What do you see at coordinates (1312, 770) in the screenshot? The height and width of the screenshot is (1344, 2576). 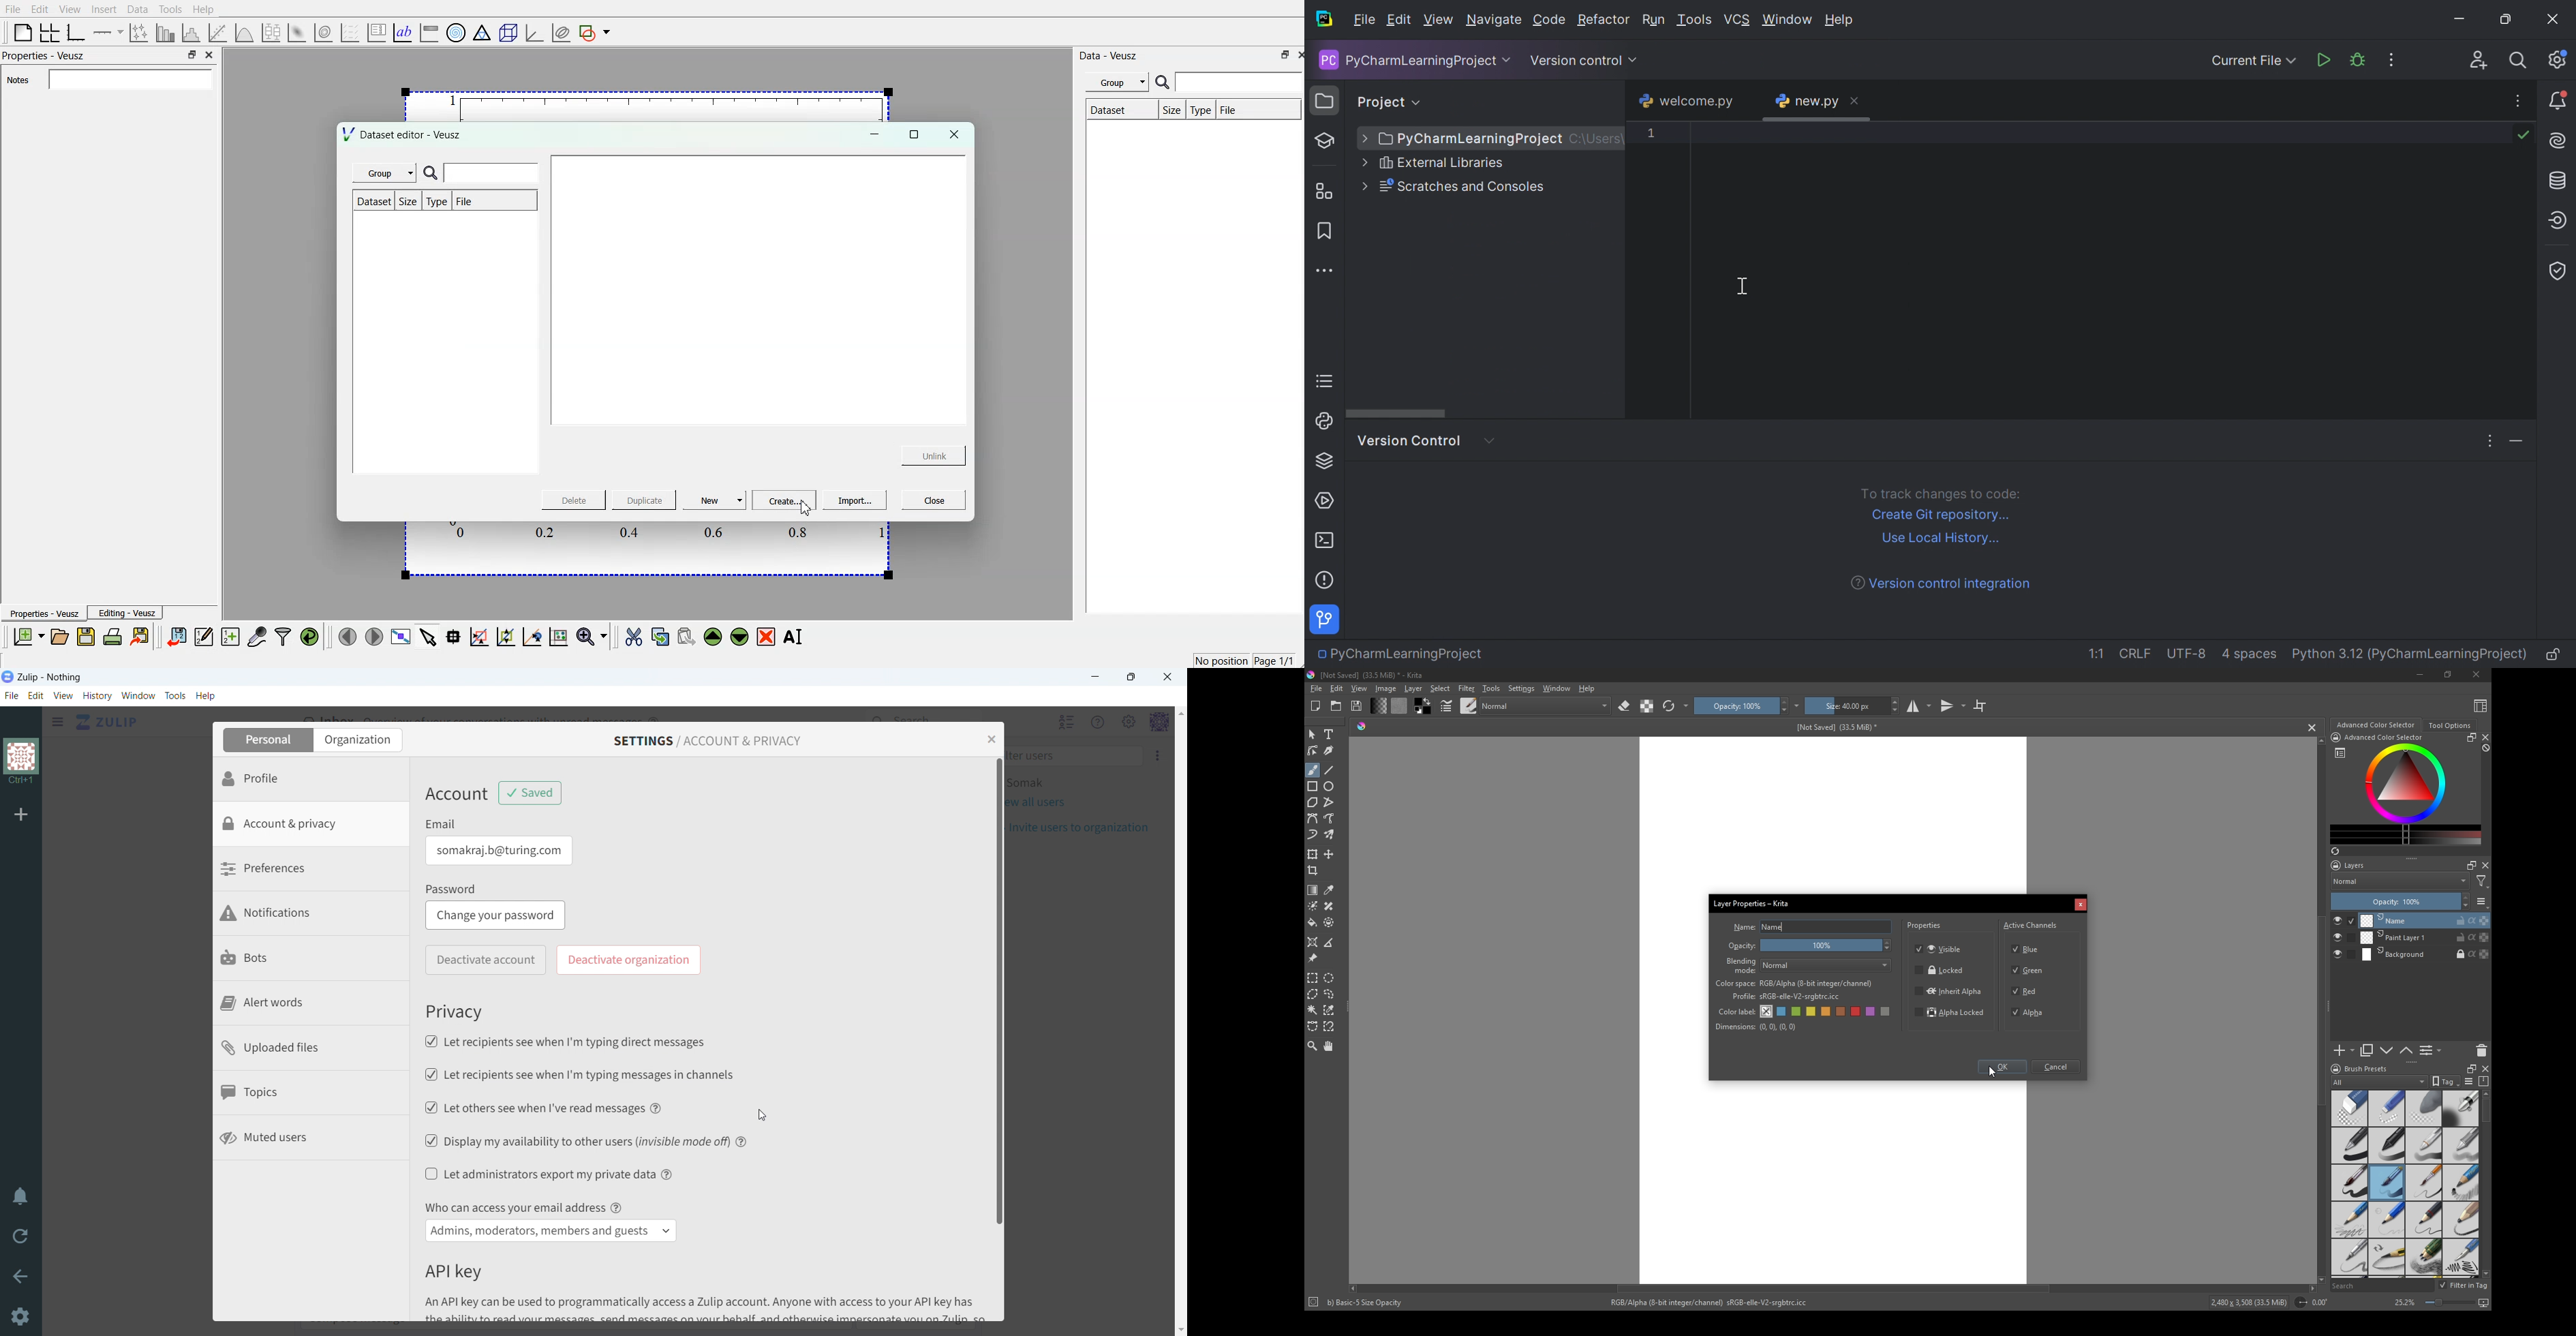 I see `brush` at bounding box center [1312, 770].